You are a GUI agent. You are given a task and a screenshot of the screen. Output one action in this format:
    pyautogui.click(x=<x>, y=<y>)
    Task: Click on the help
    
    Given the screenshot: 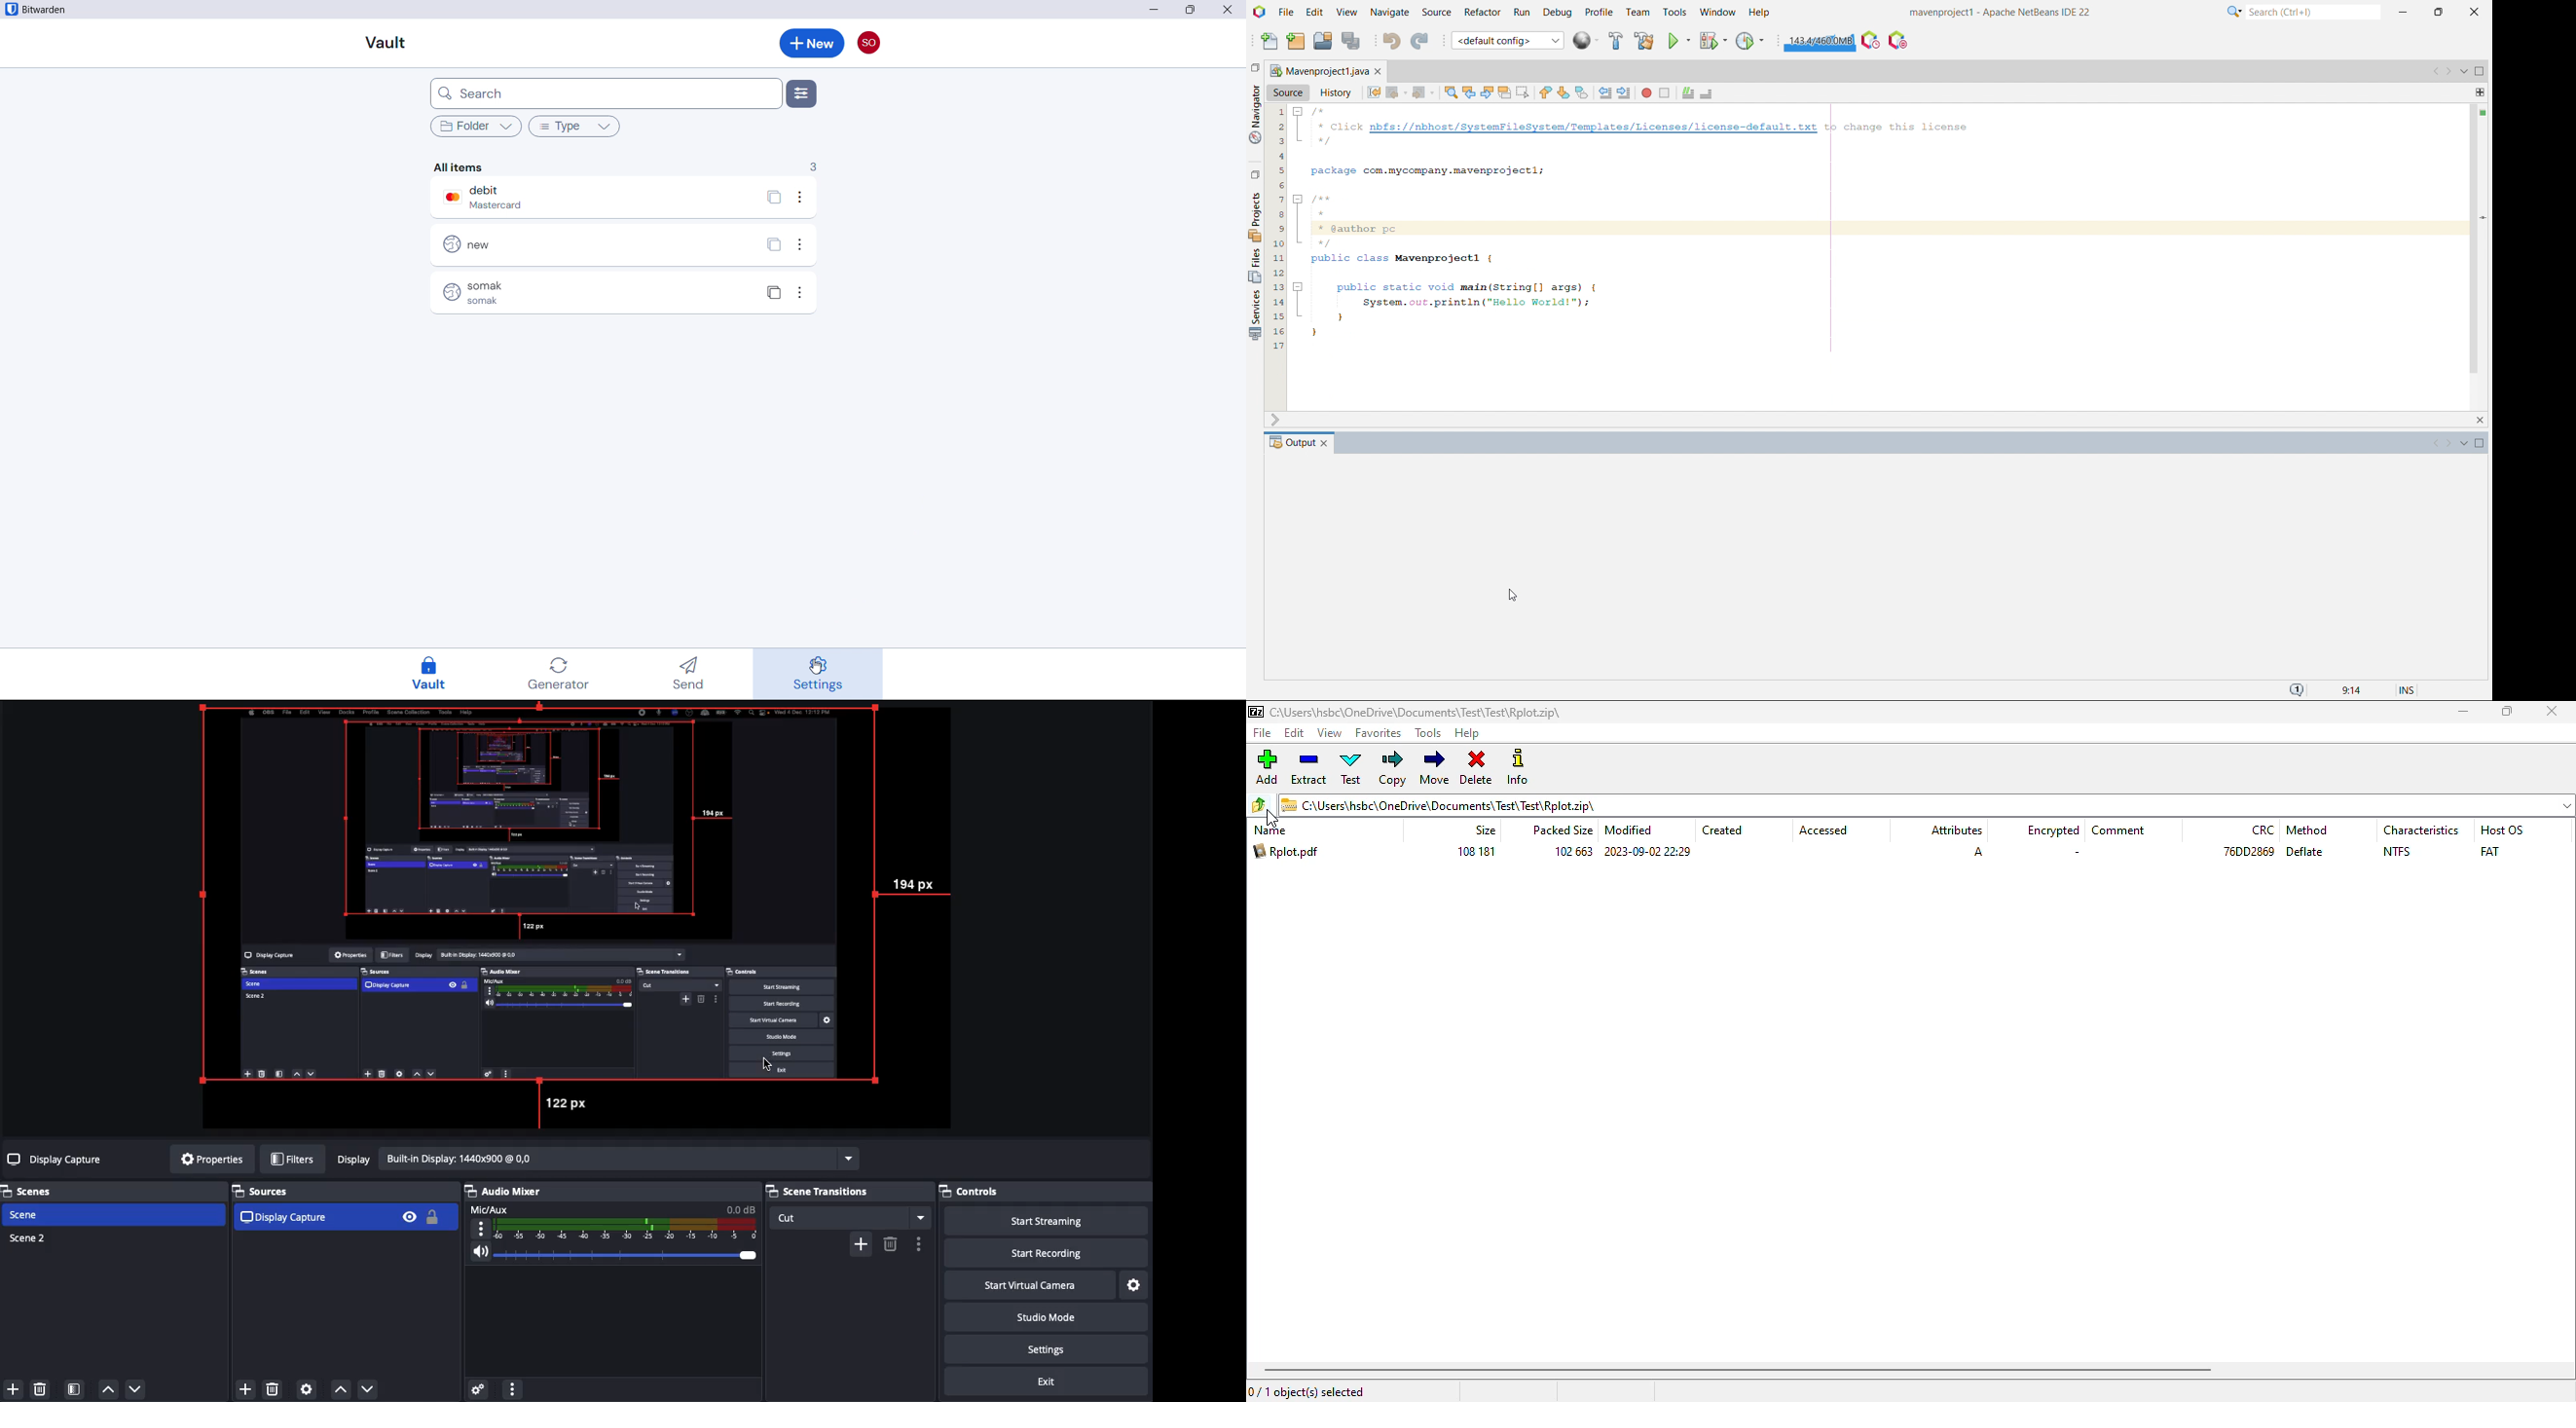 What is the action you would take?
    pyautogui.click(x=1466, y=733)
    